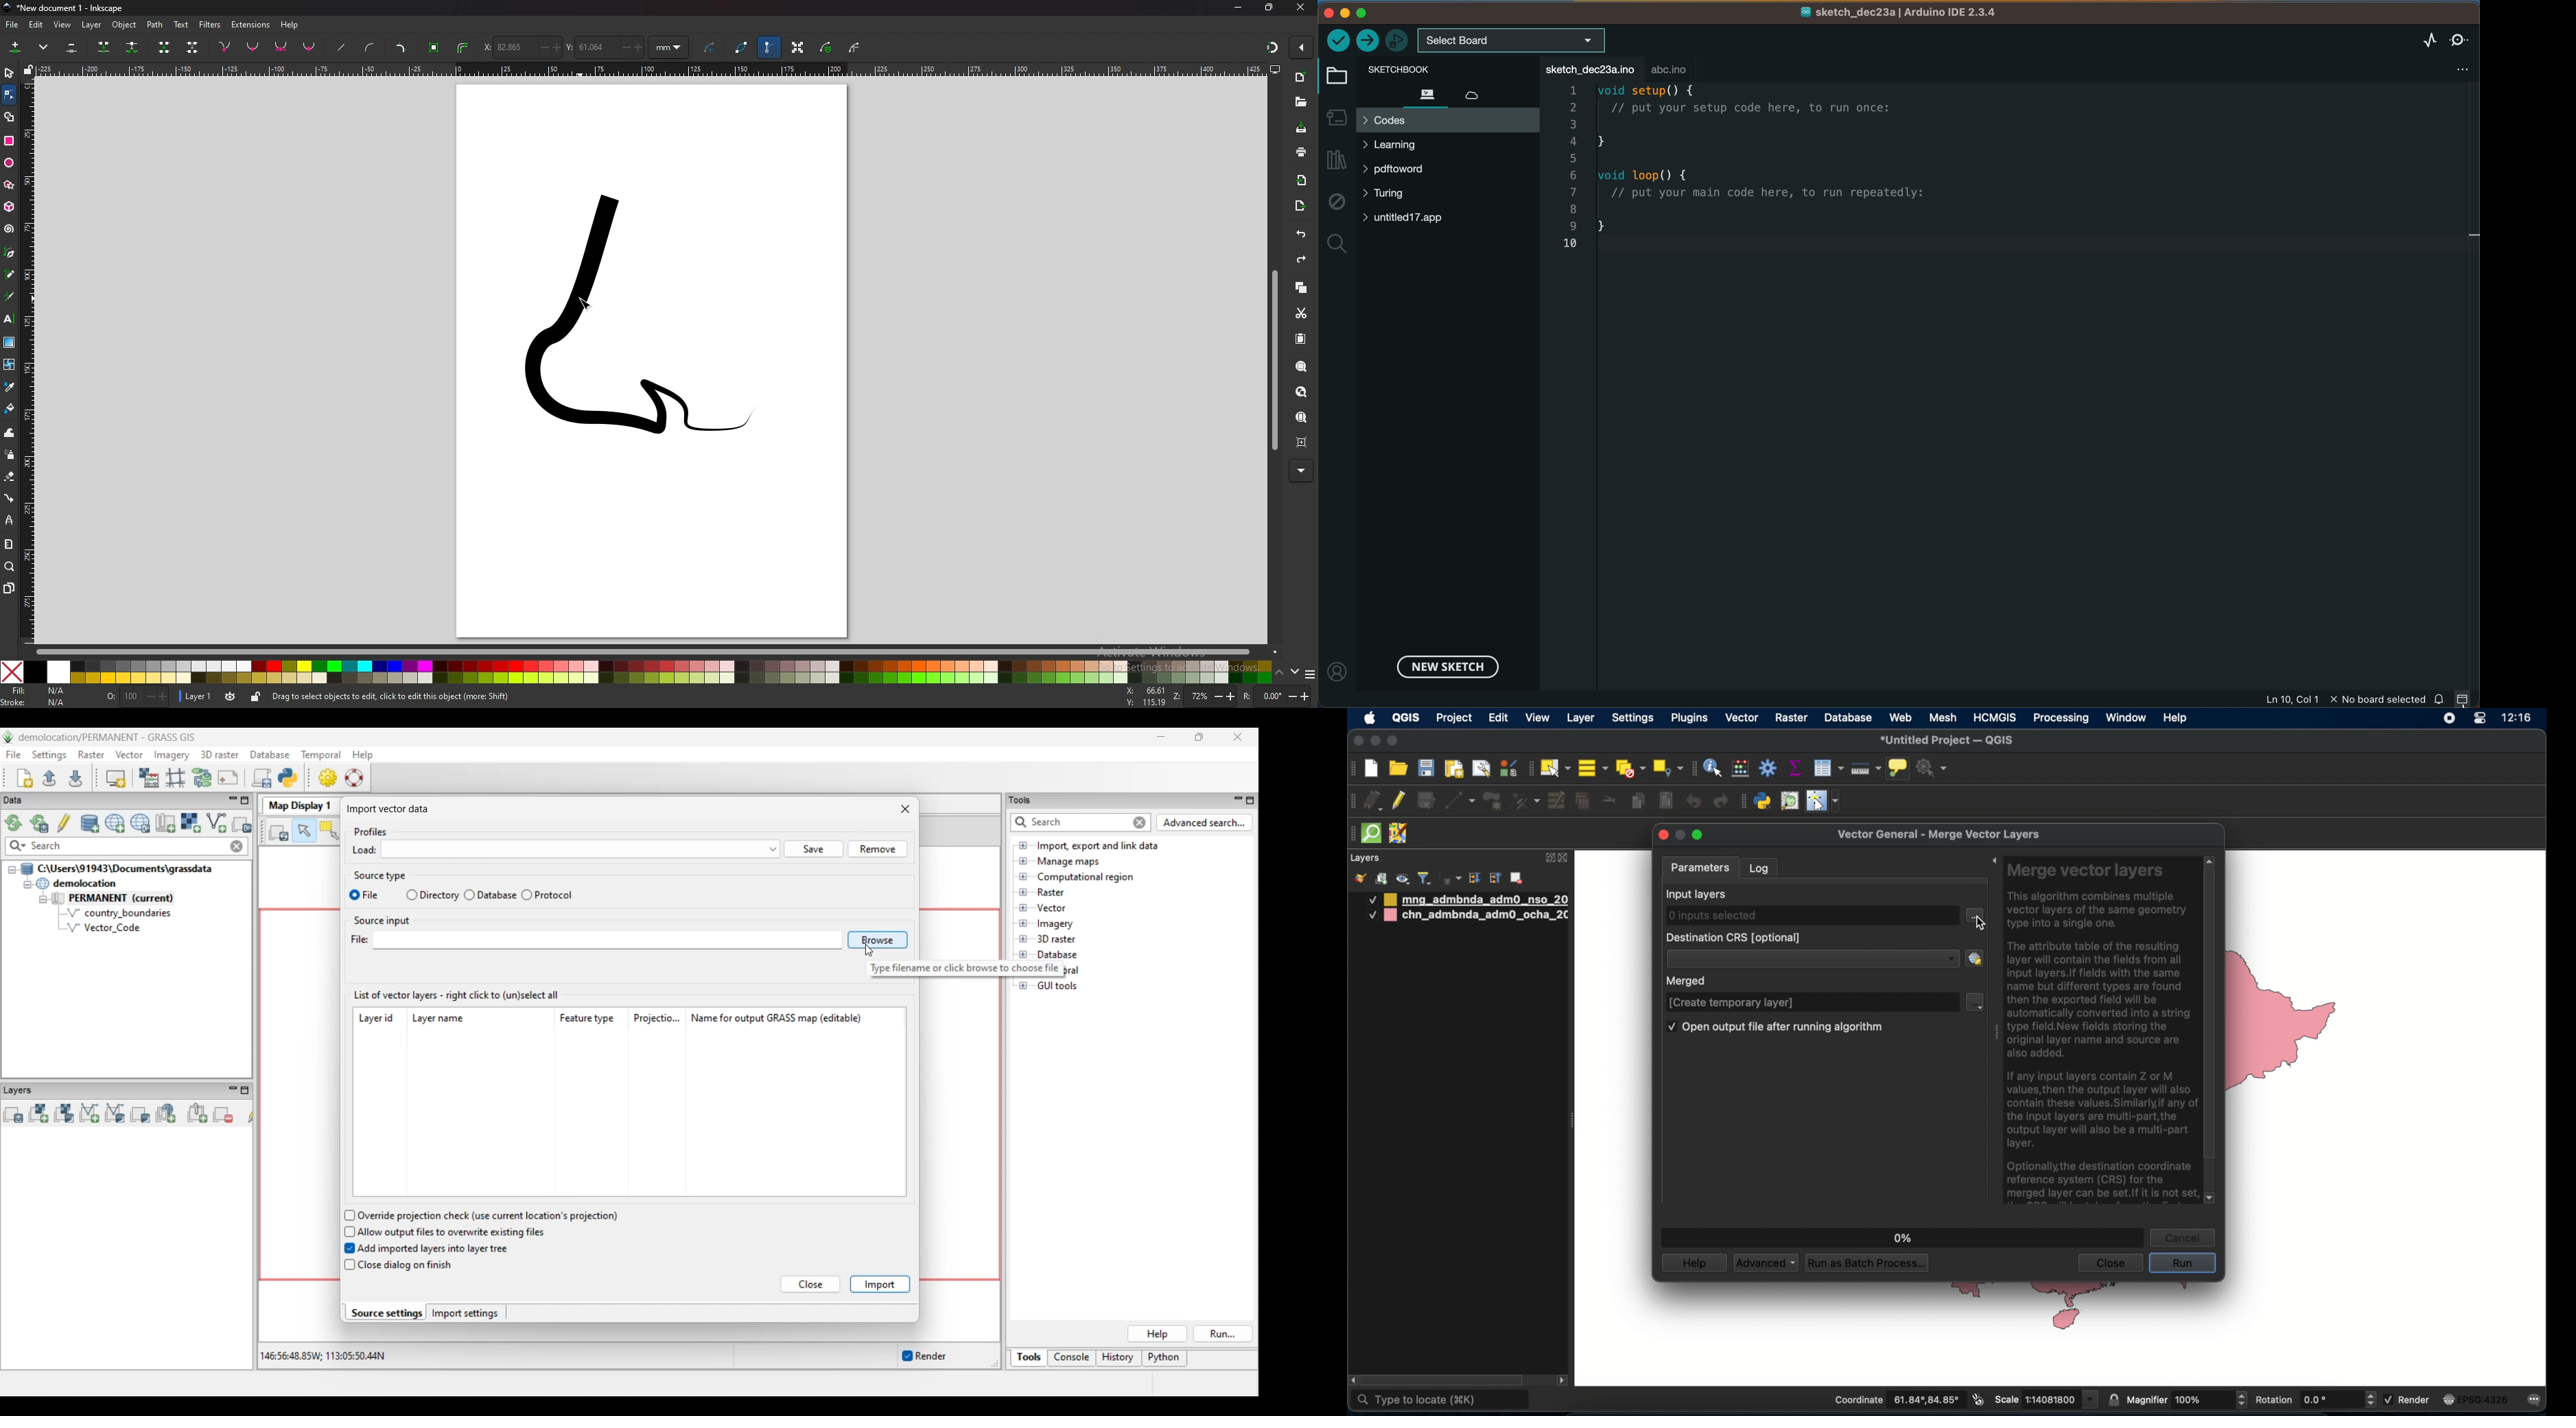  I want to click on expand, so click(1549, 857).